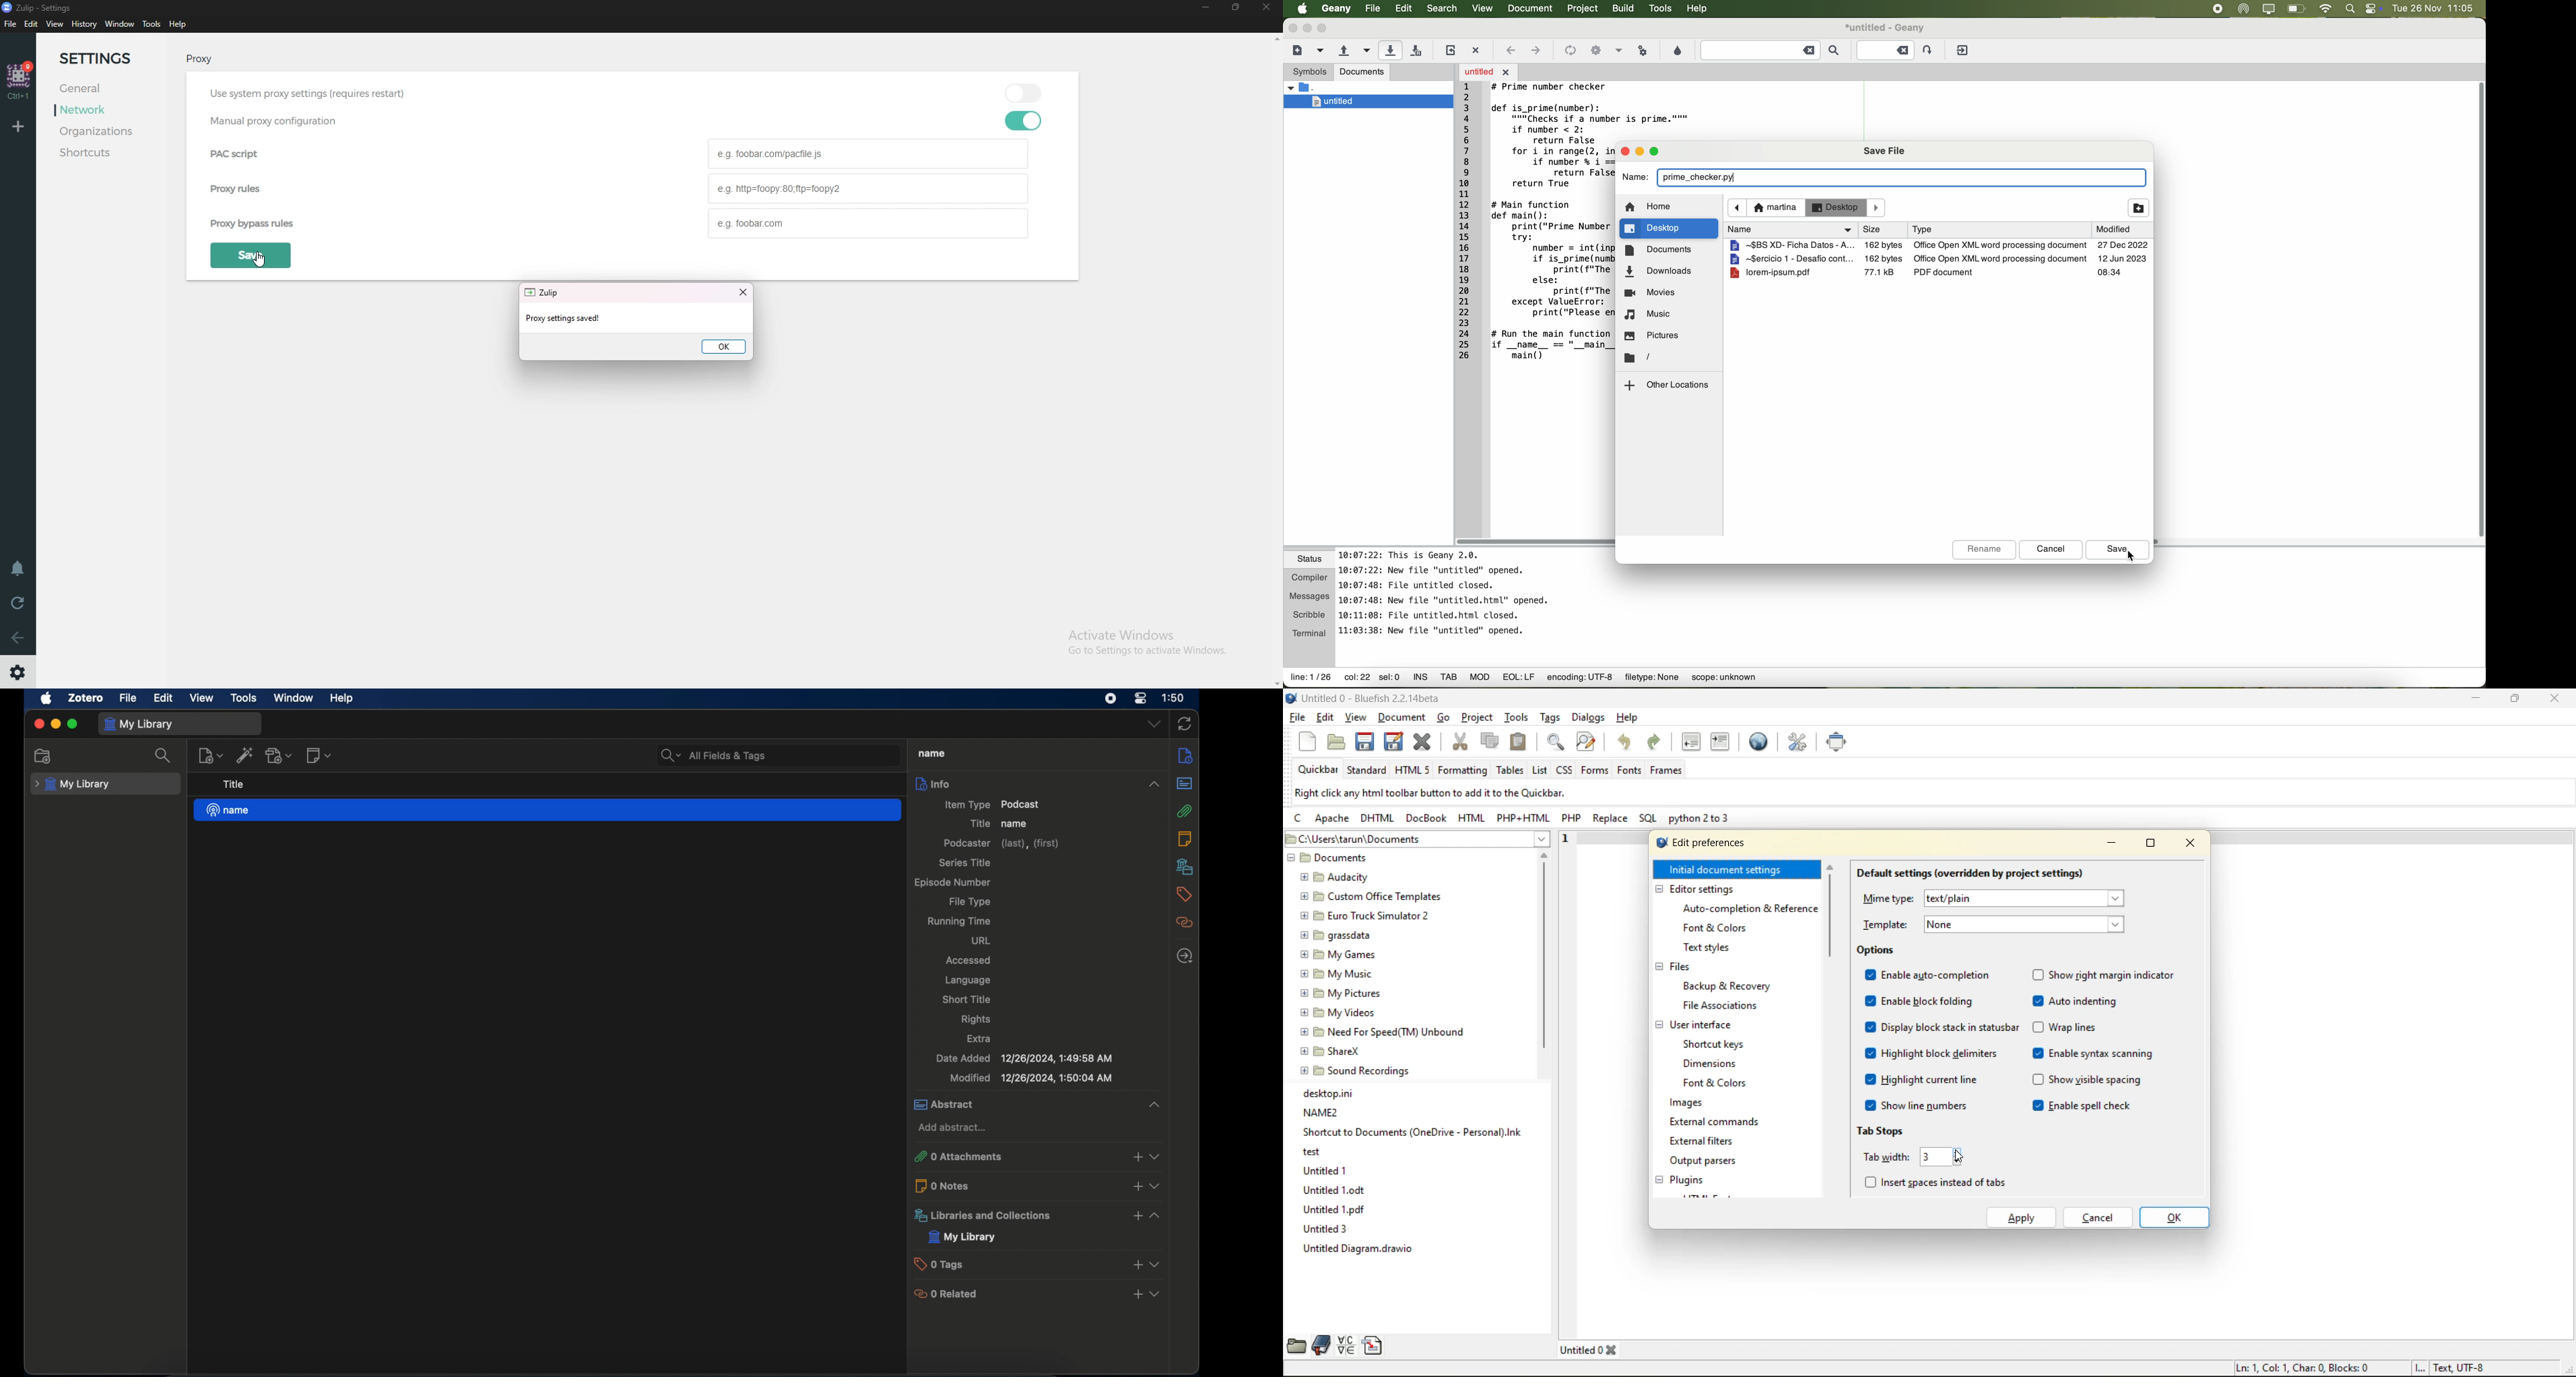 The height and width of the screenshot is (1400, 2576). Describe the element at coordinates (1040, 1264) in the screenshot. I see `0 tags` at that location.